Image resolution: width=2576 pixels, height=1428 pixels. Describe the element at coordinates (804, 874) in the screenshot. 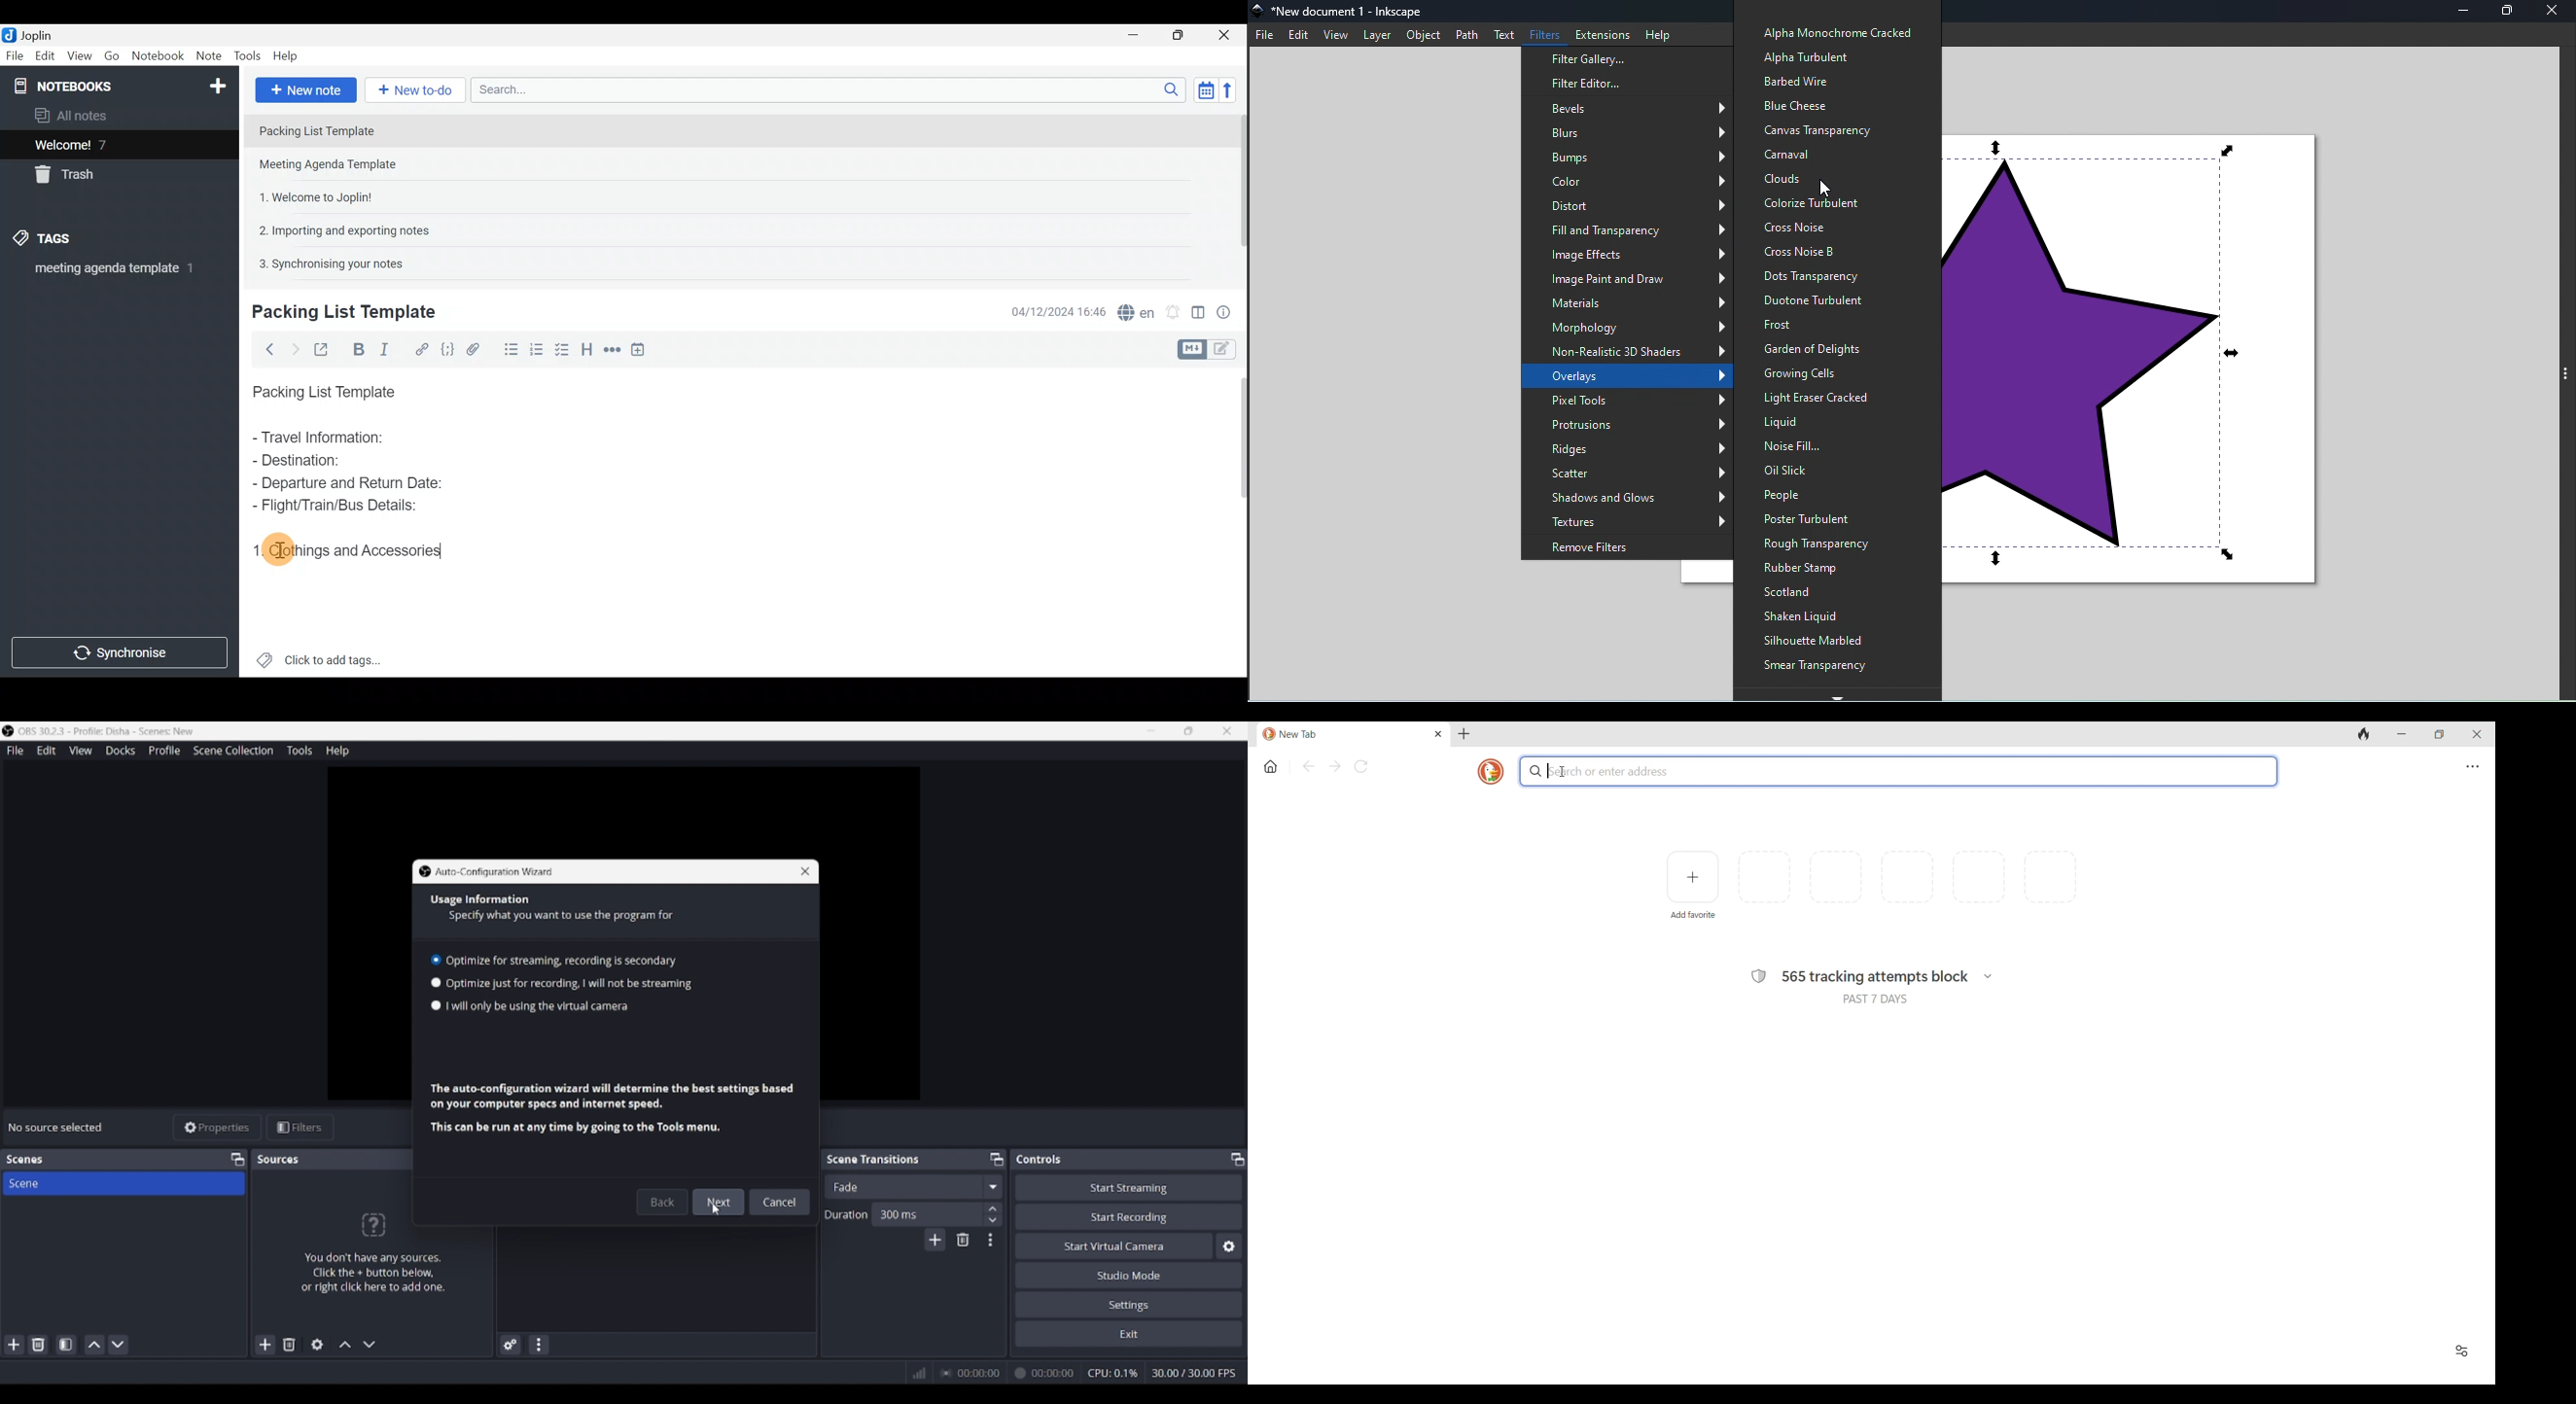

I see `Close` at that location.